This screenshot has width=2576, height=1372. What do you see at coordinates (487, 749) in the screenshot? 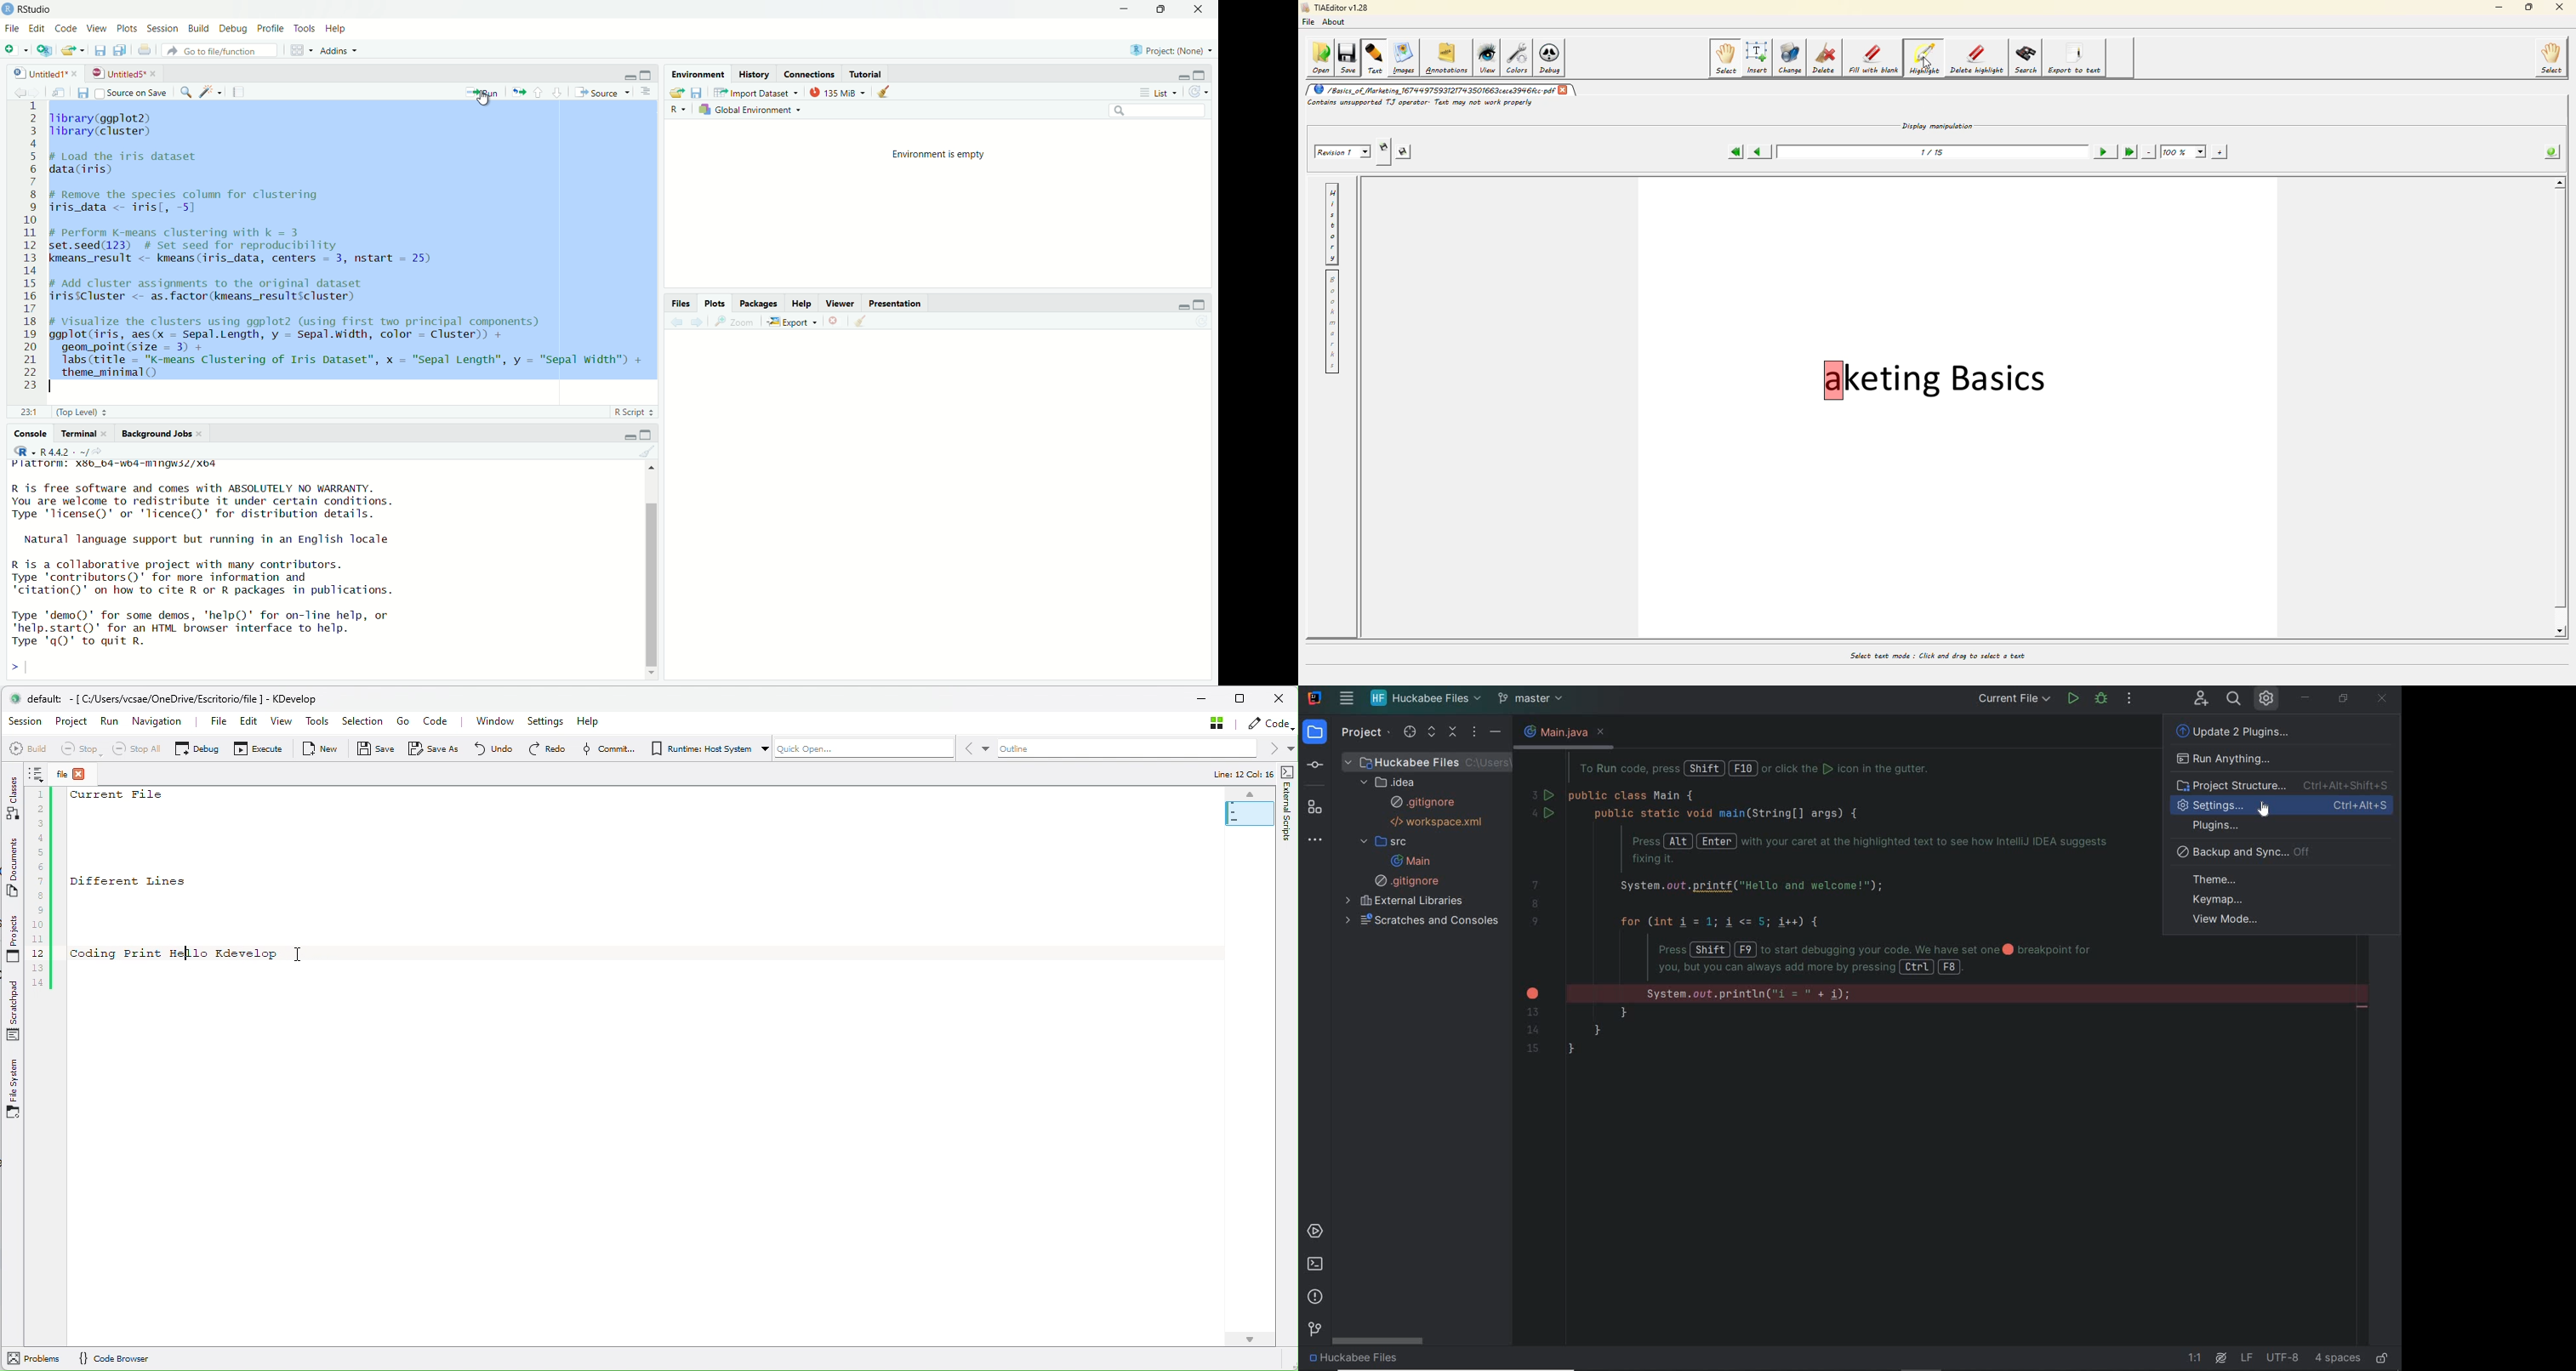
I see `Undo` at bounding box center [487, 749].